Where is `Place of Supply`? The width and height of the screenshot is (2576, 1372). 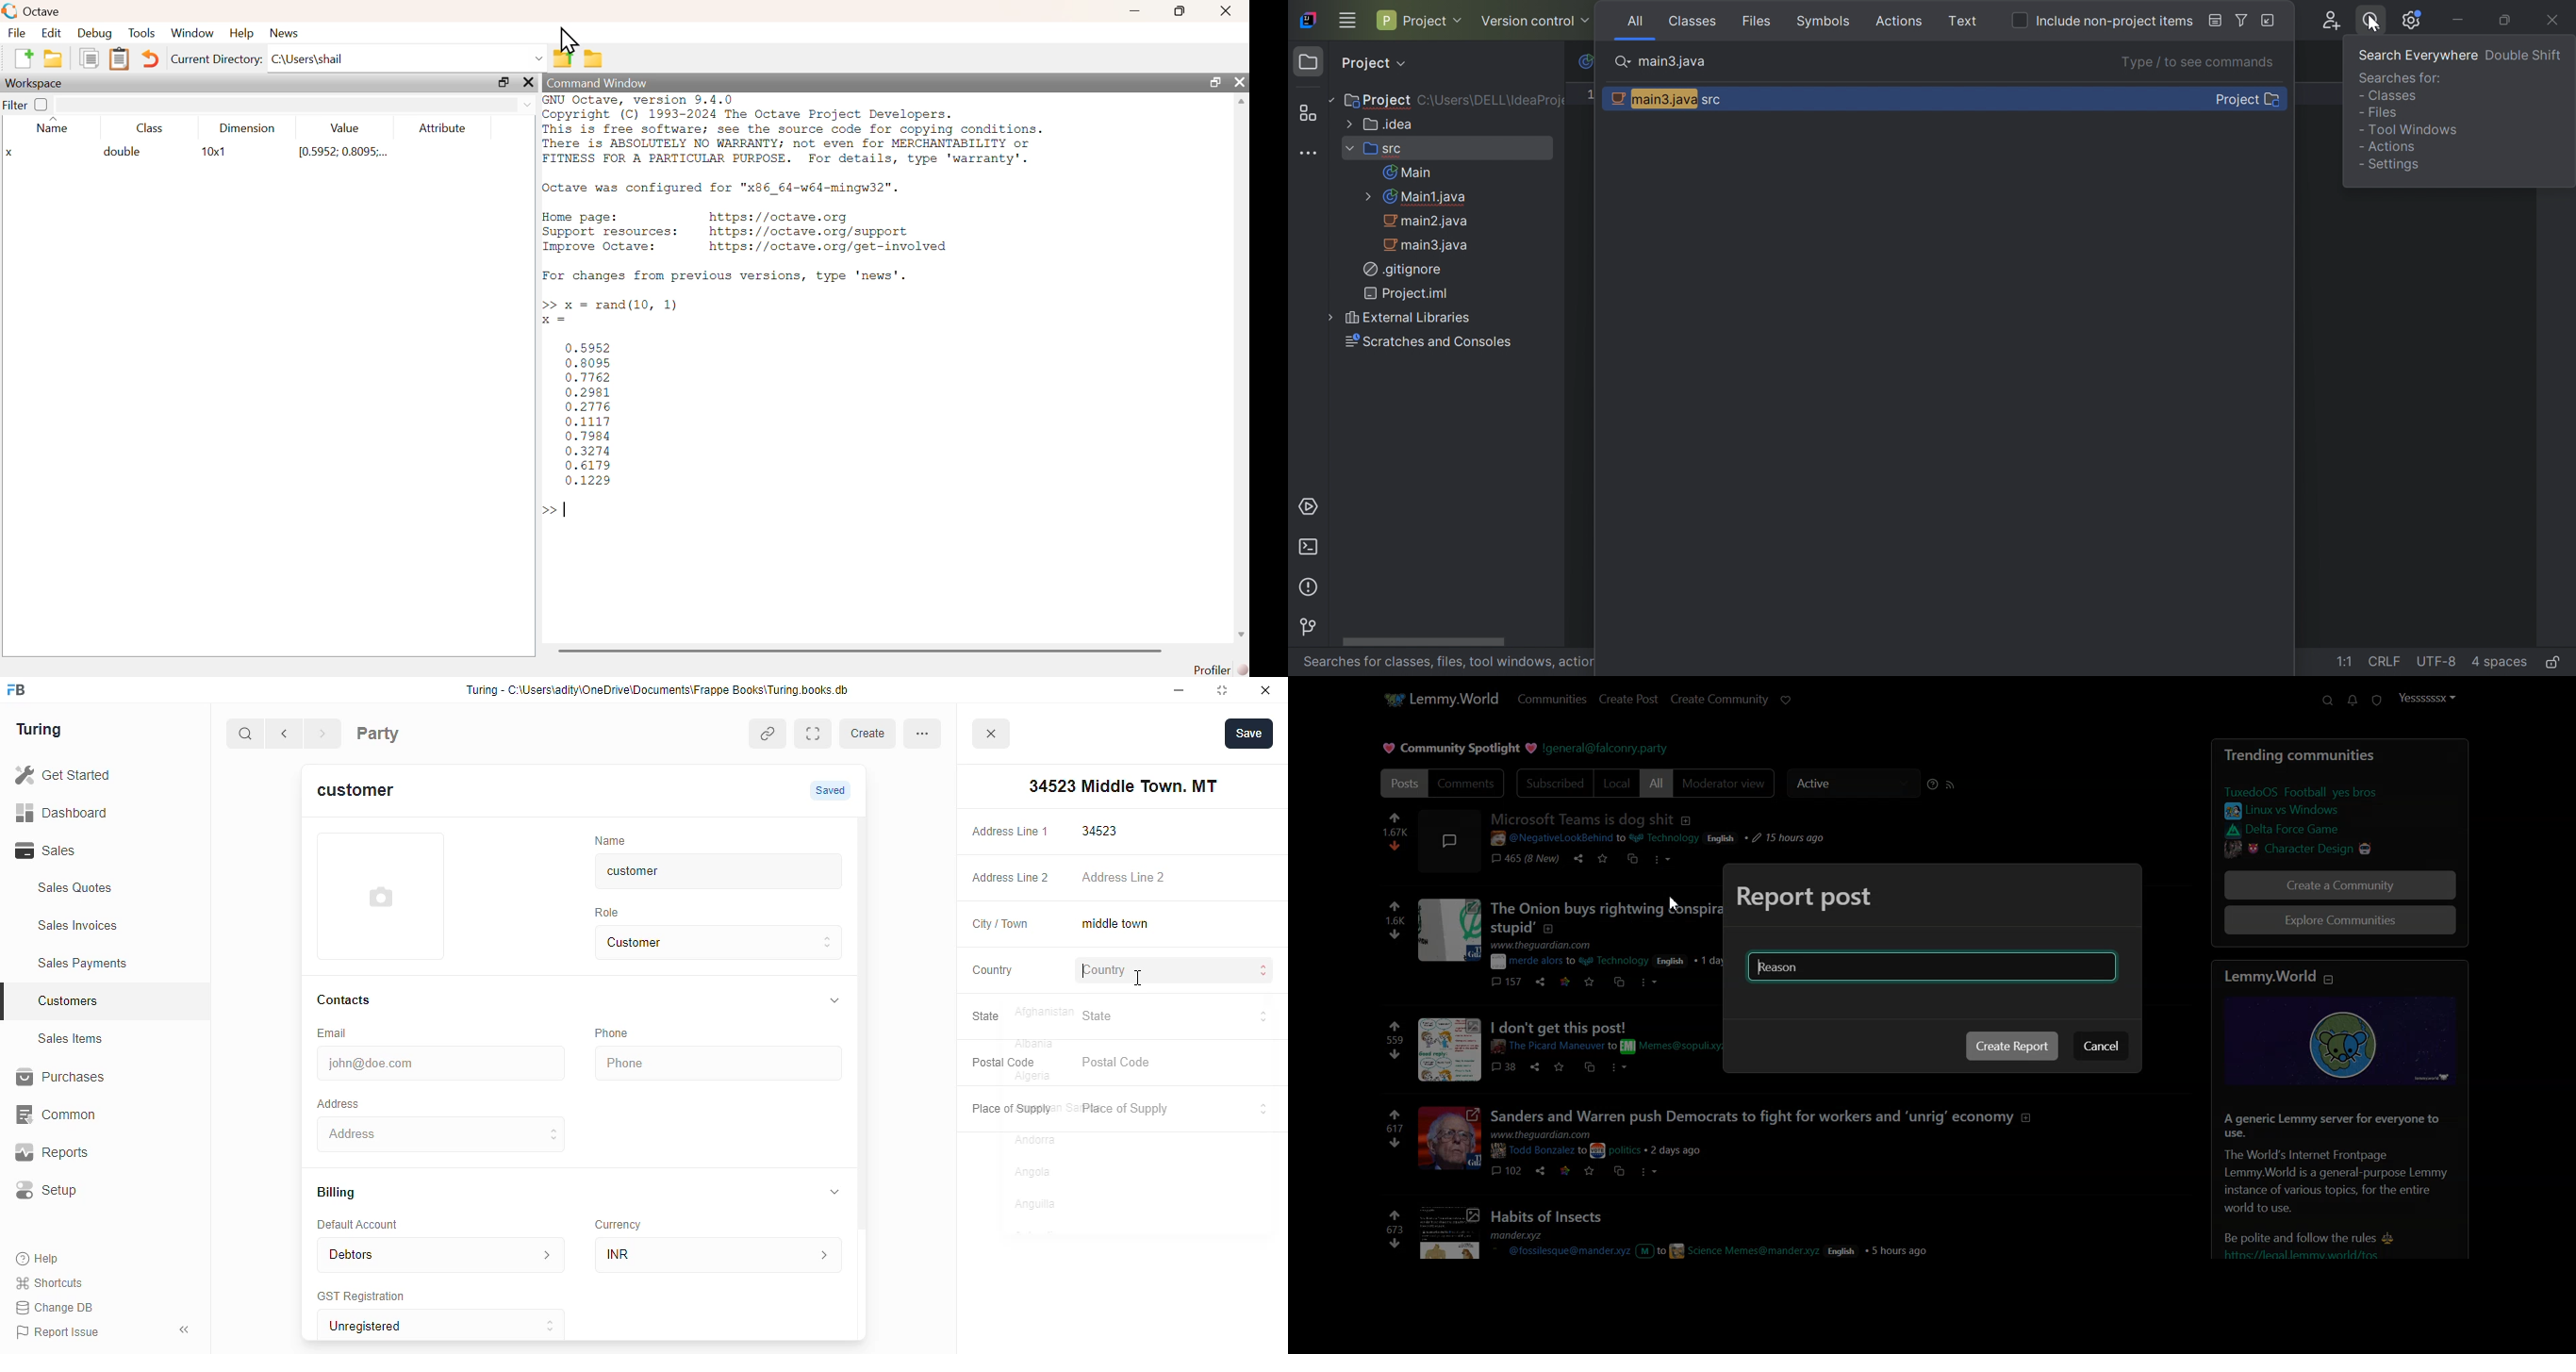 Place of Supply is located at coordinates (1007, 1110).